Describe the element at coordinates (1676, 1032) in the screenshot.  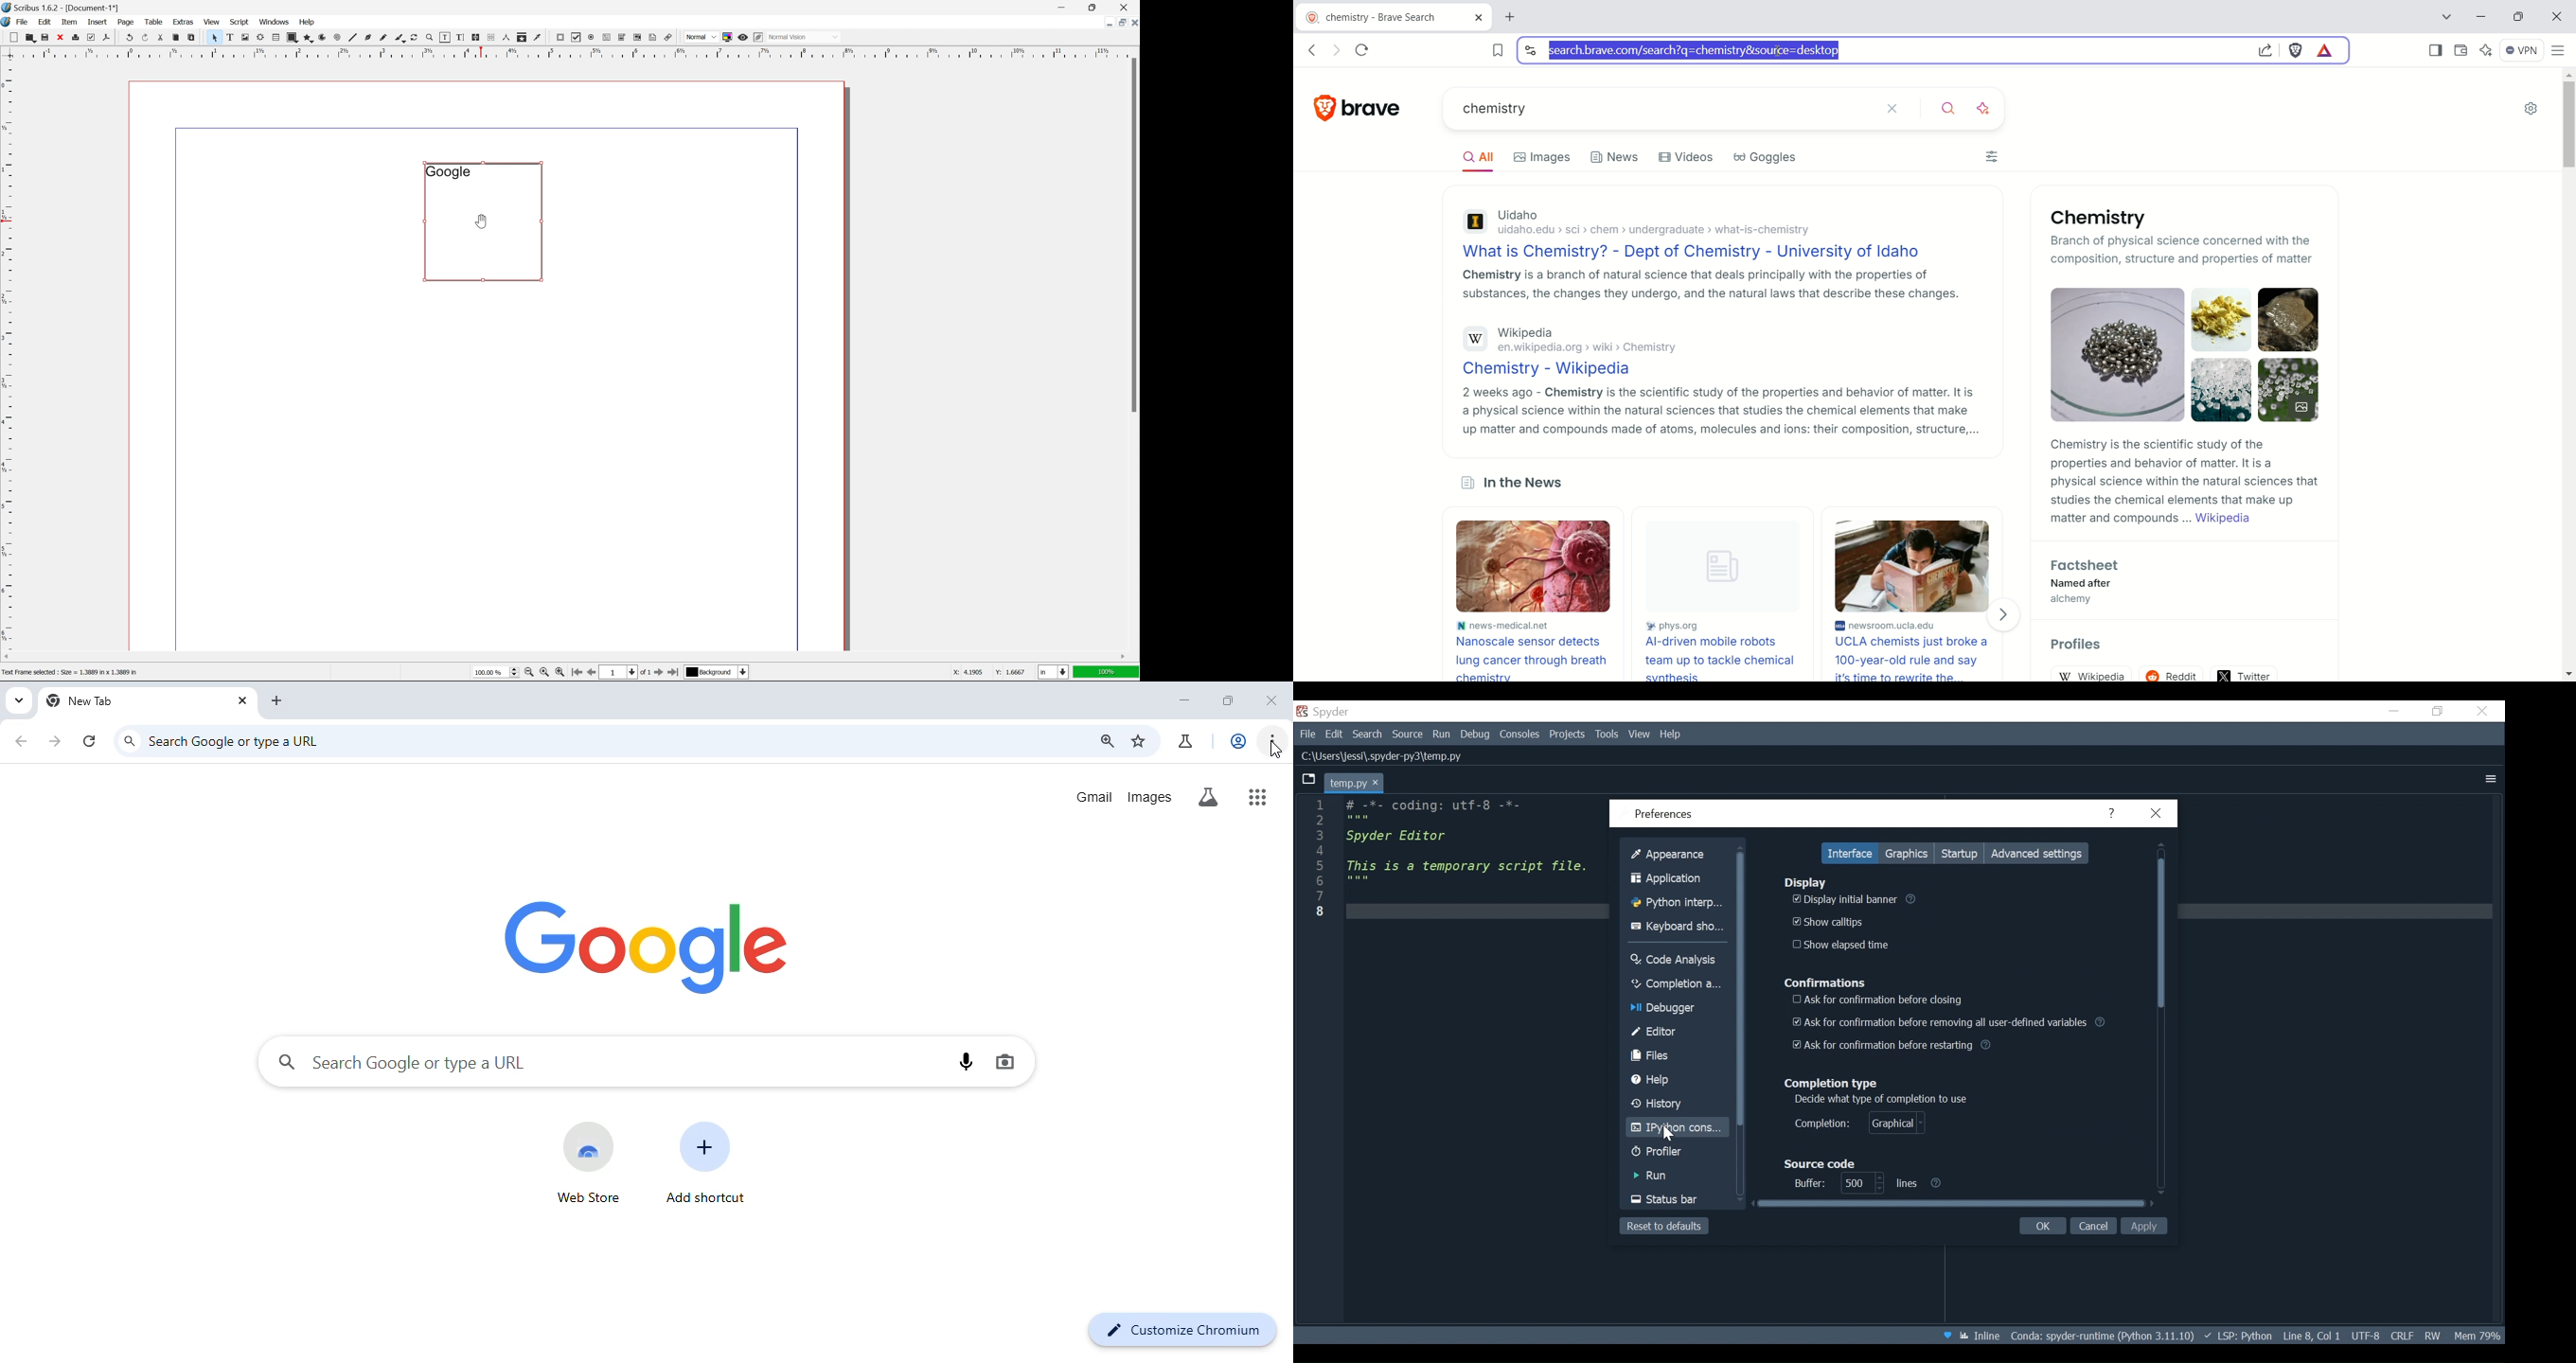
I see `Editor` at that location.